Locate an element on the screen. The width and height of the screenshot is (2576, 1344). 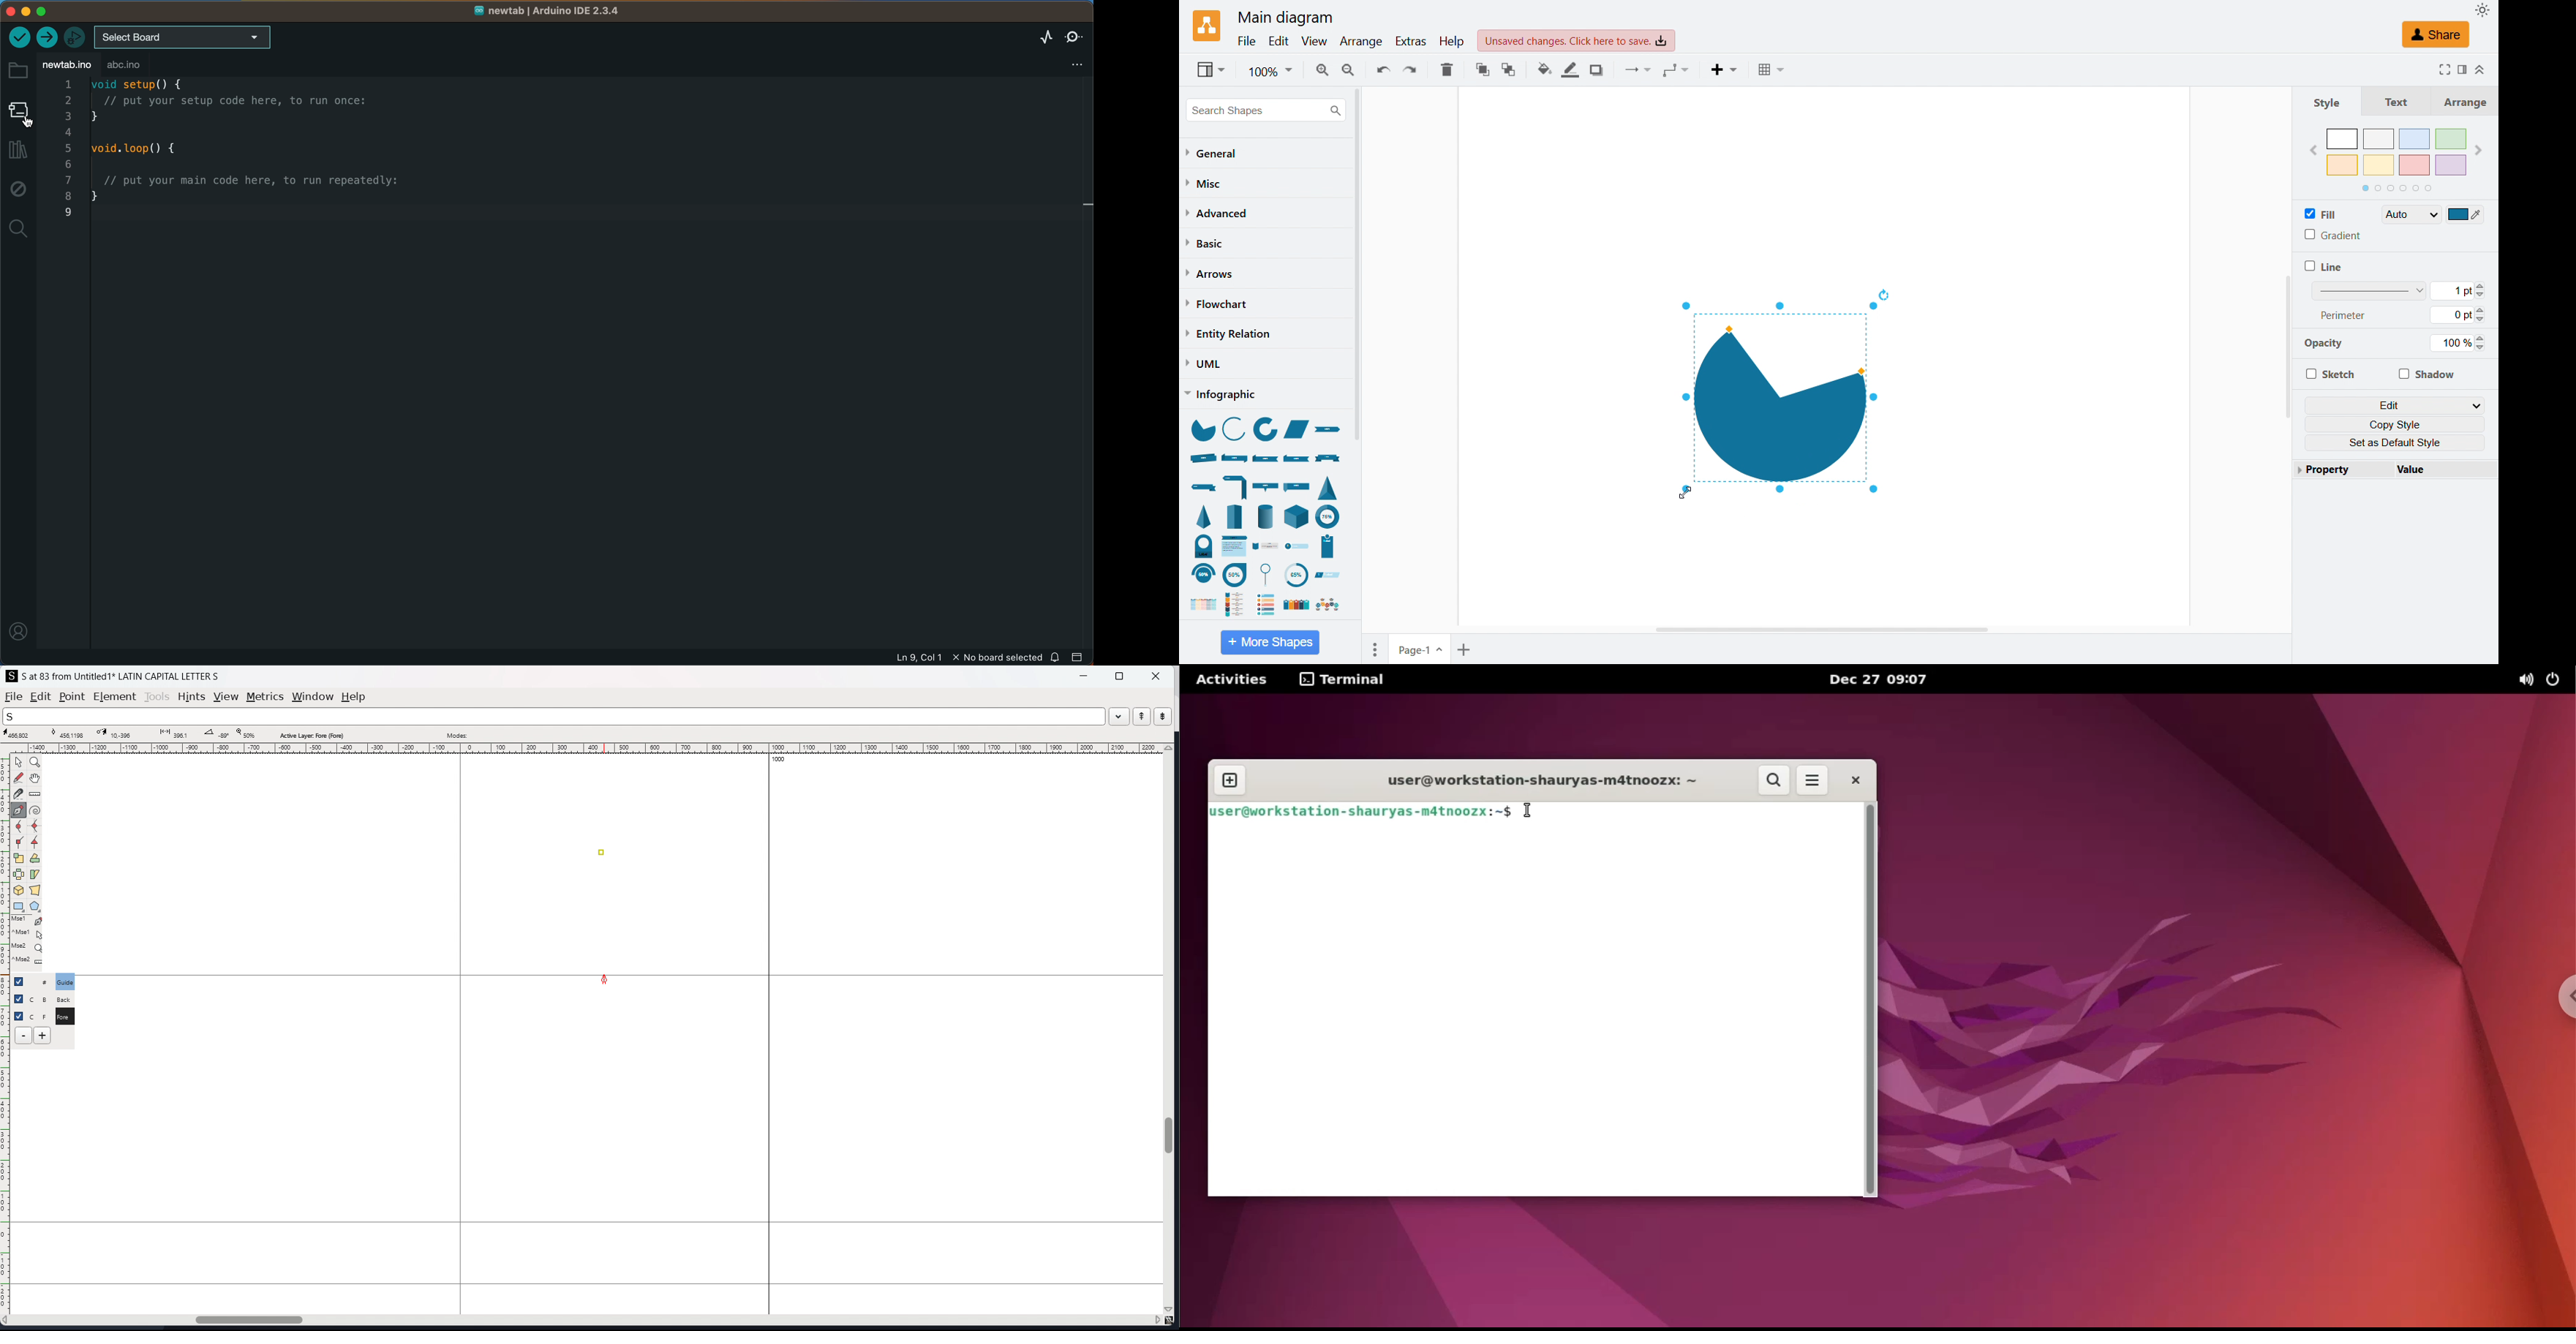
banner single fold is located at coordinates (1202, 487).